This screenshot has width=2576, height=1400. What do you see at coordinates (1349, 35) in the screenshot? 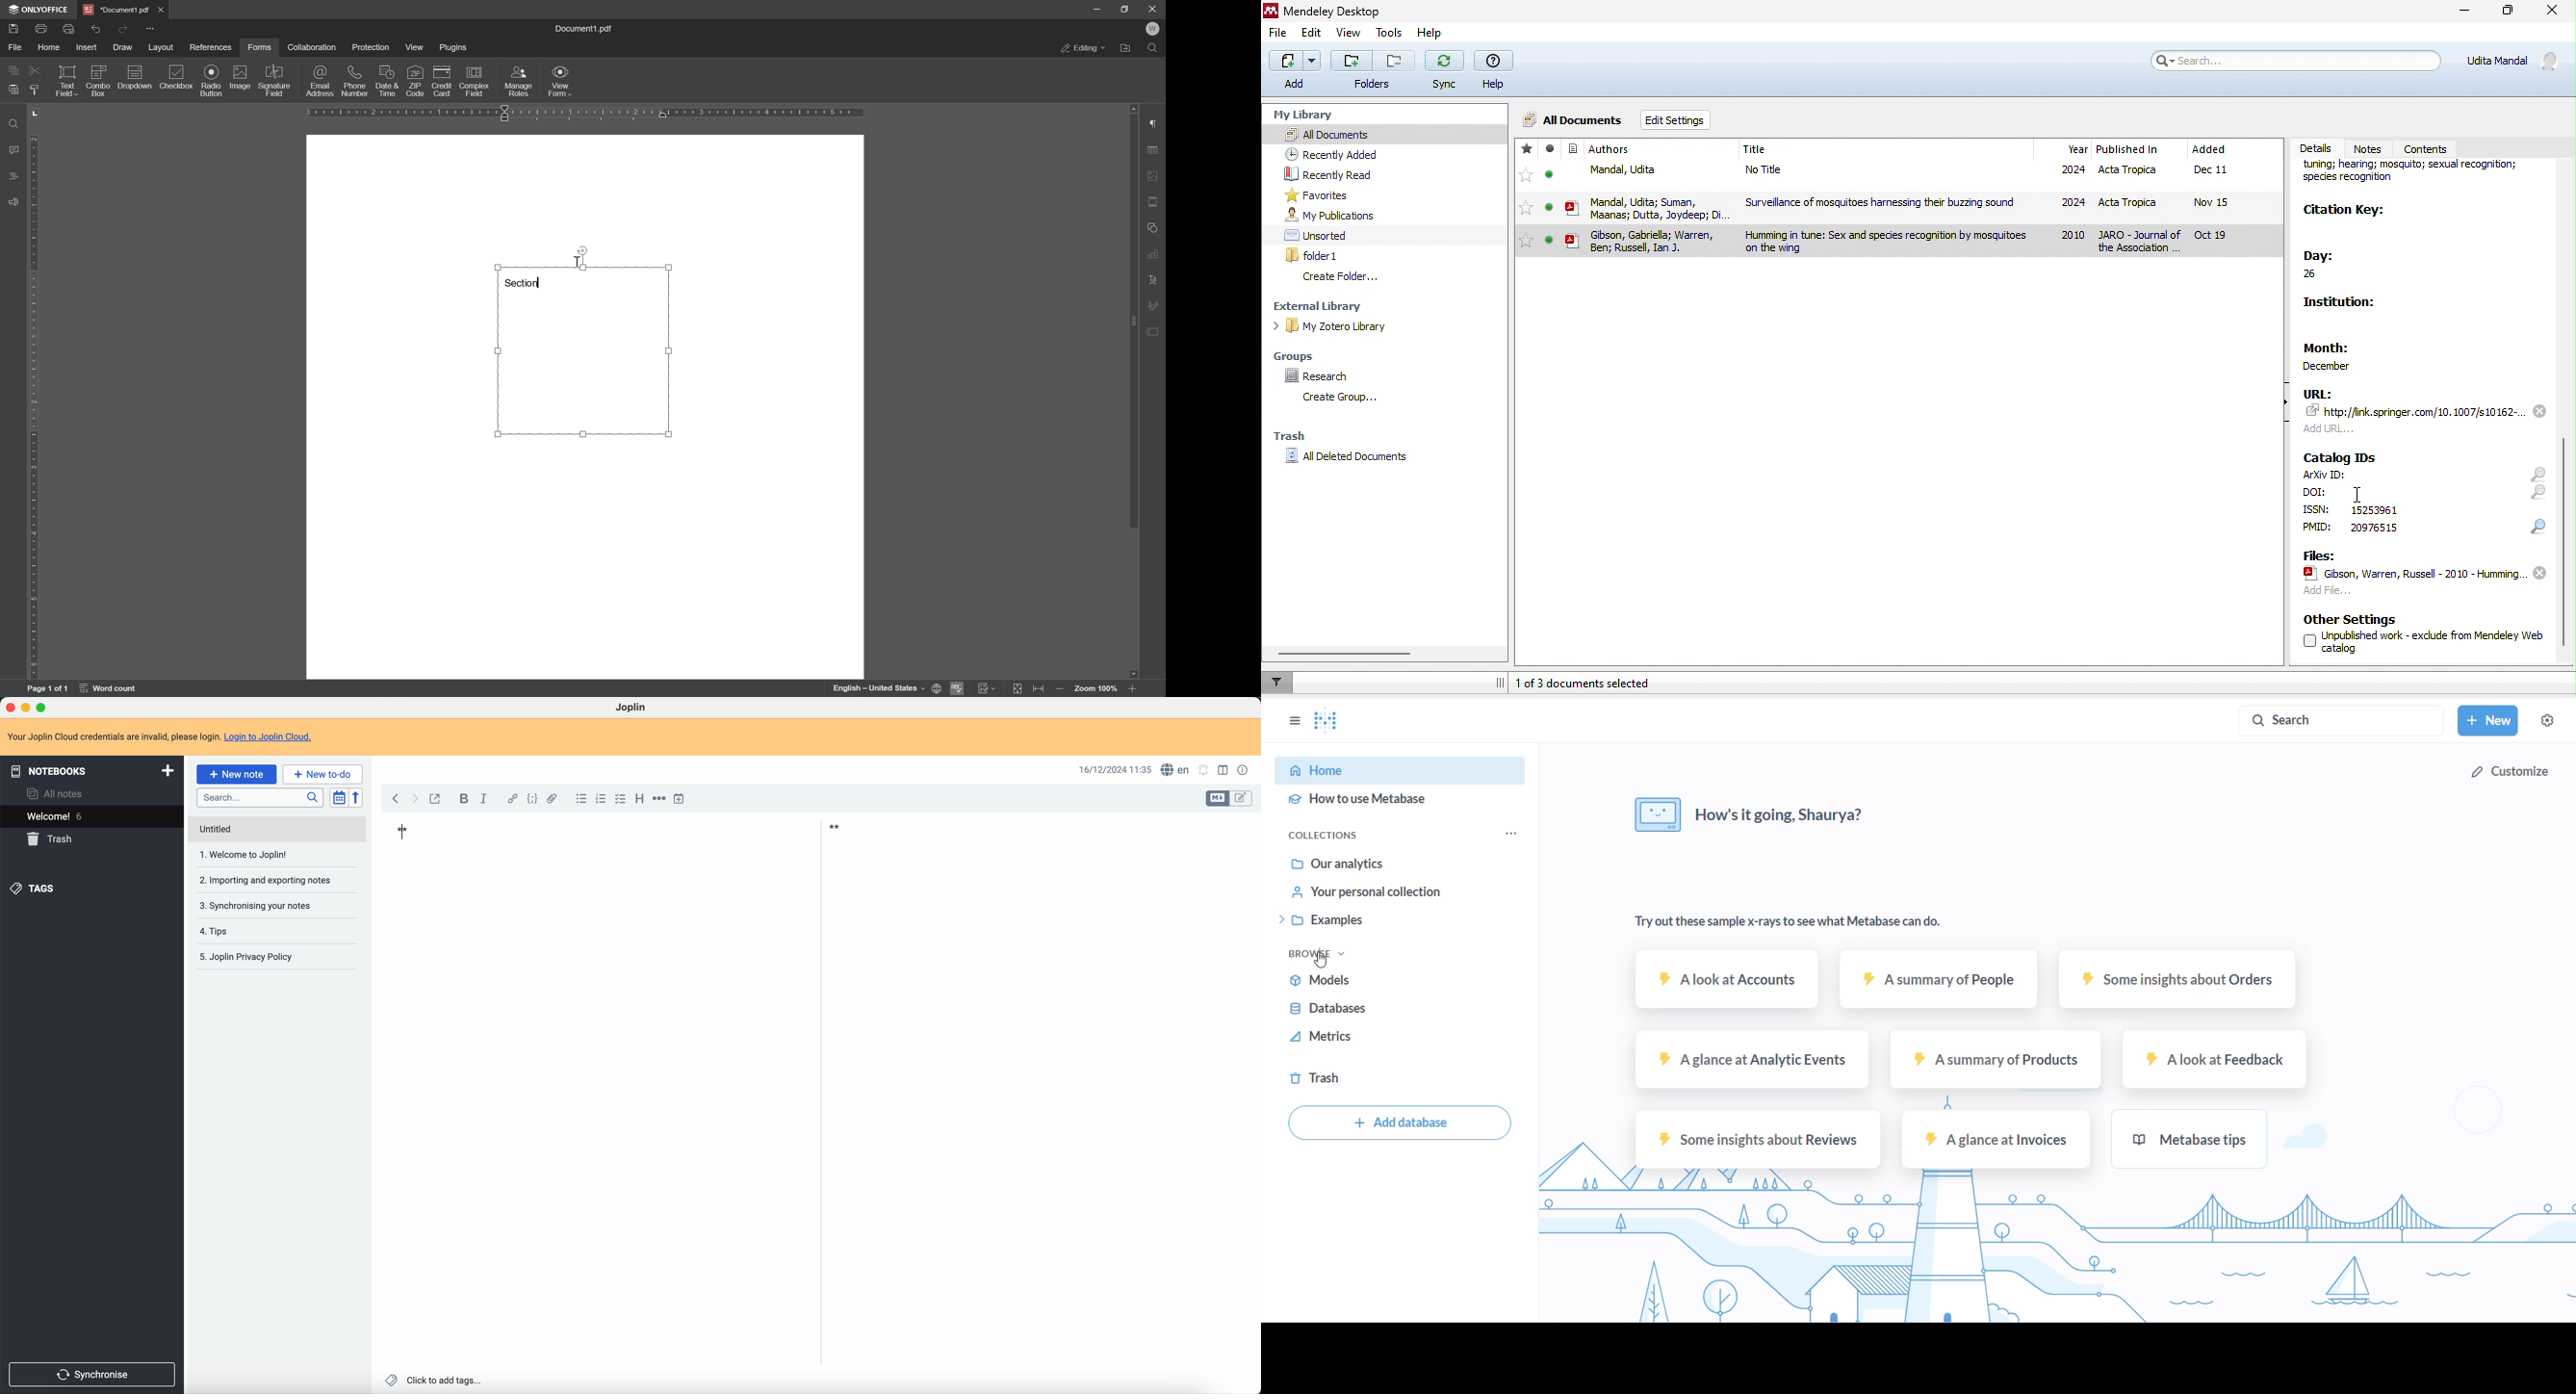
I see `view` at bounding box center [1349, 35].